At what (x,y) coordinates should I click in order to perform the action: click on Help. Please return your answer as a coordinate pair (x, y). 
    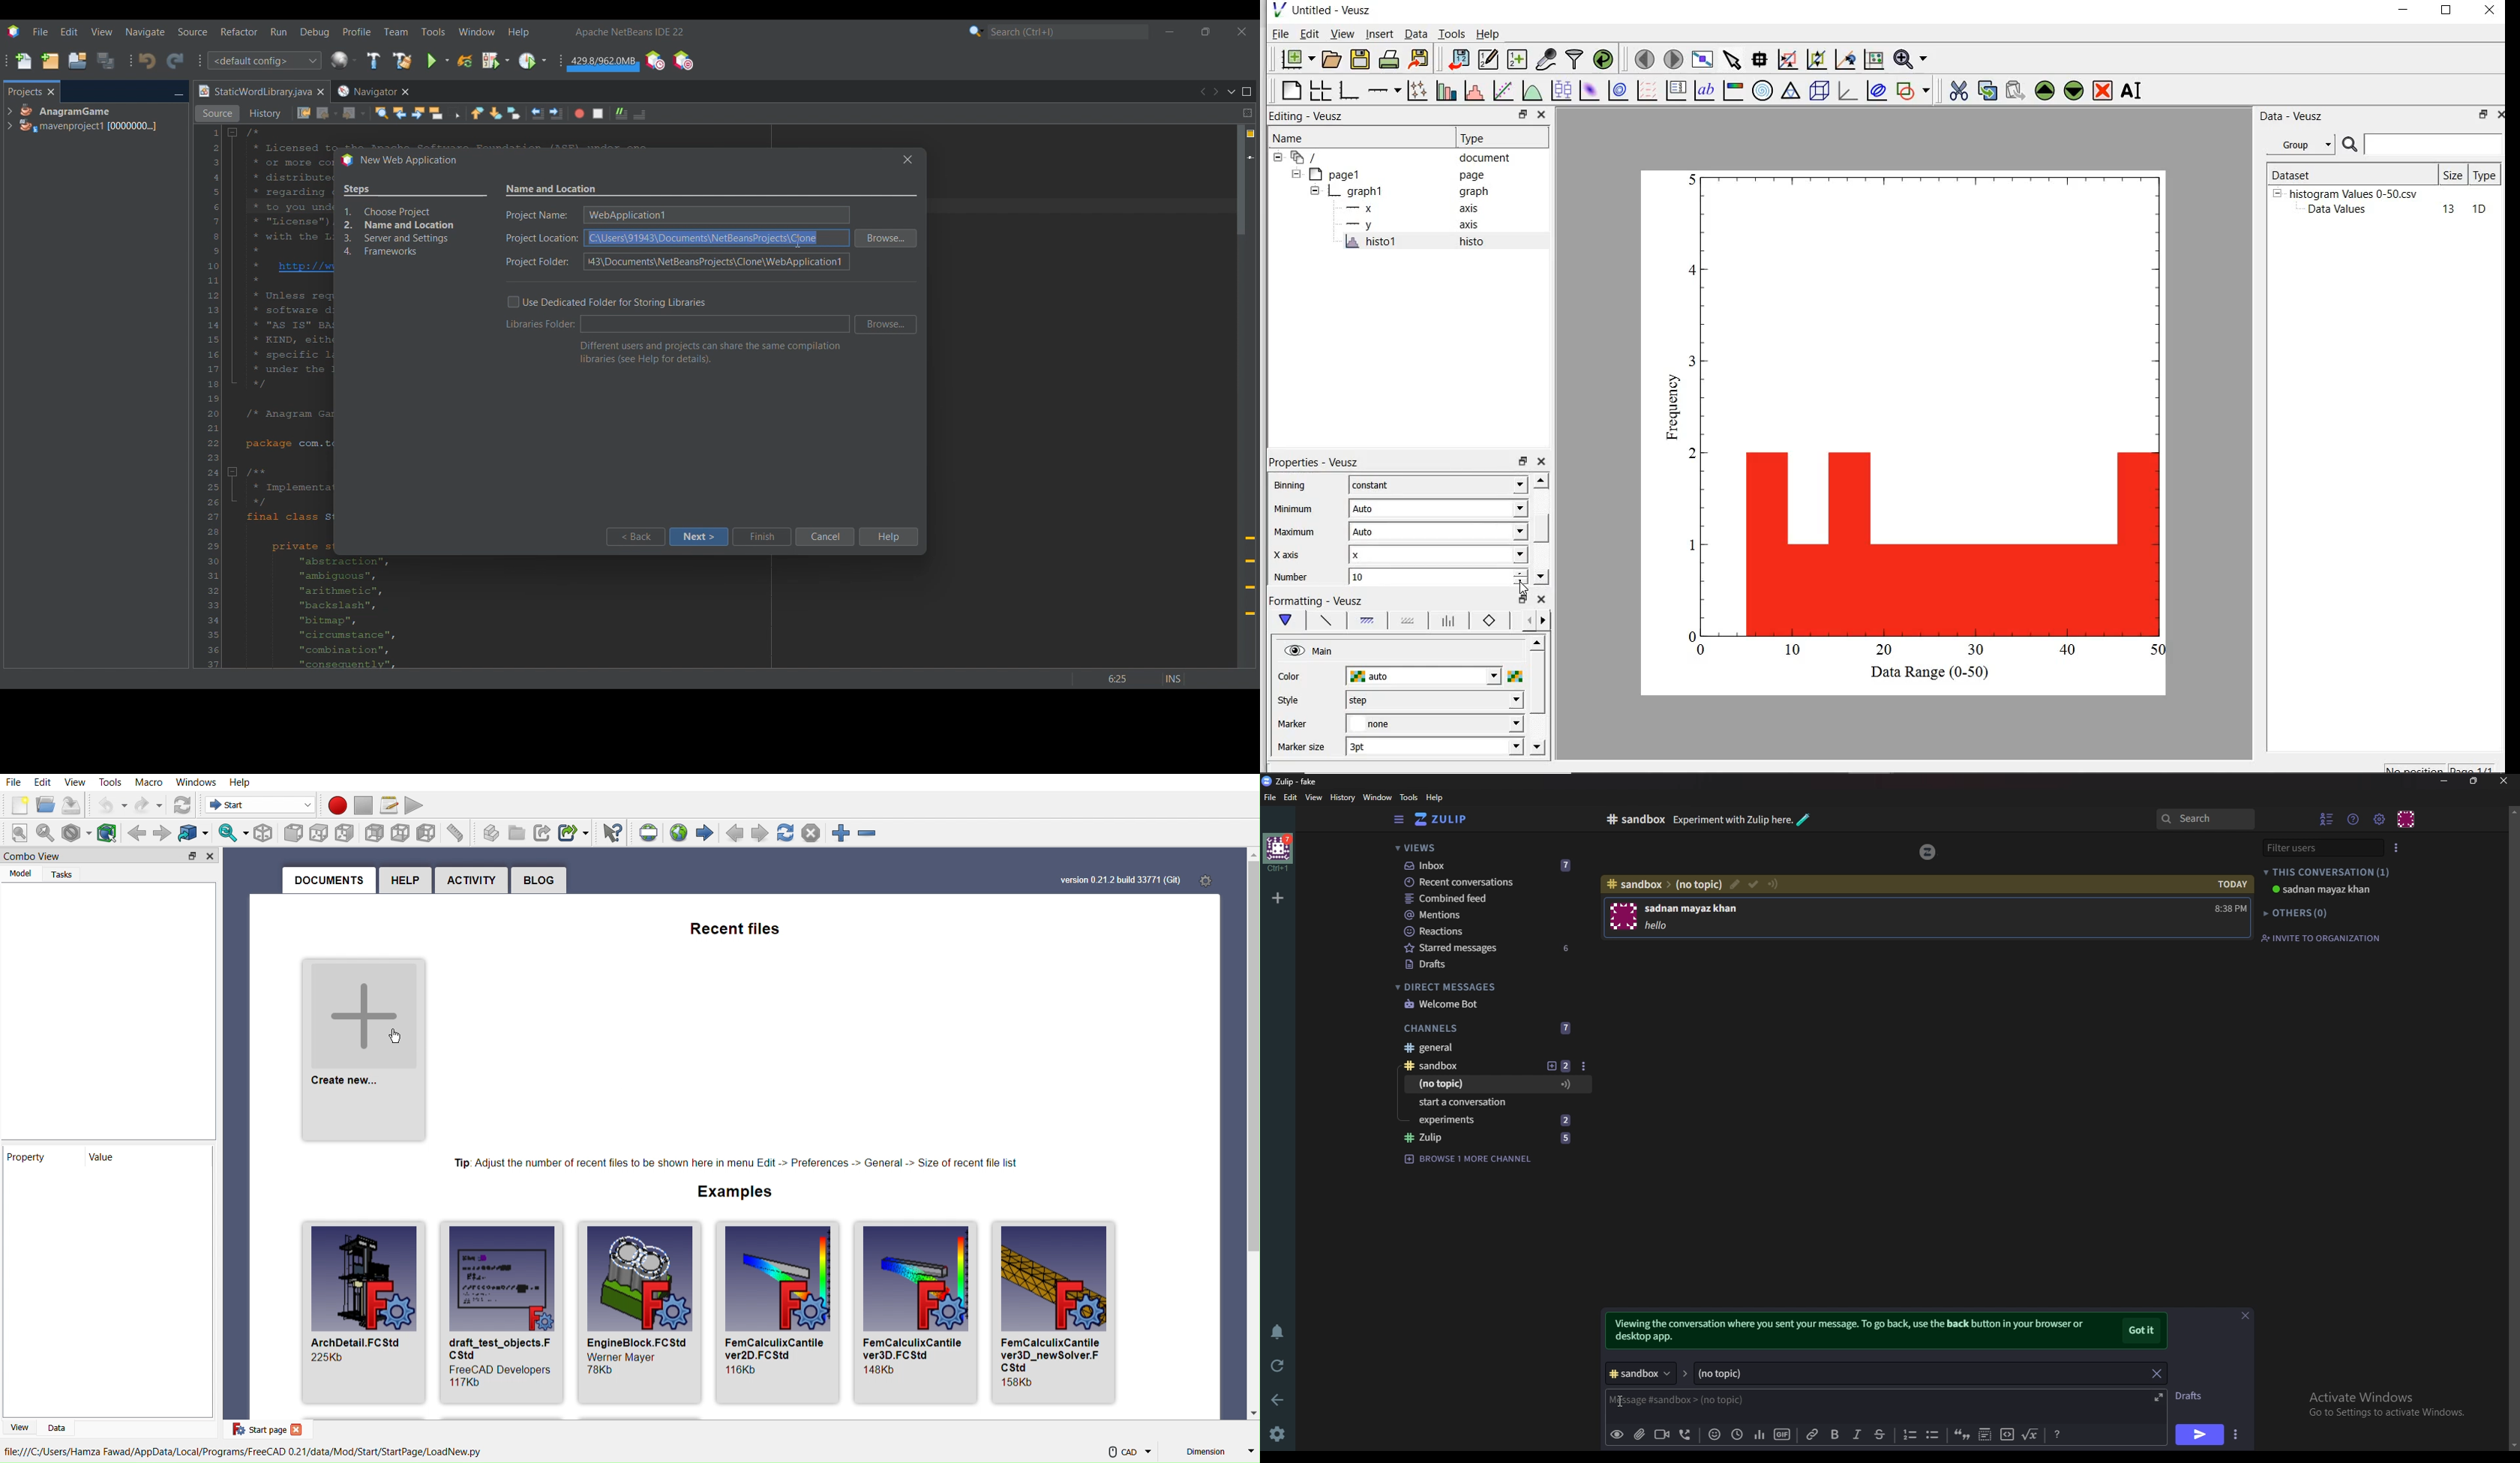
    Looking at the image, I should click on (240, 782).